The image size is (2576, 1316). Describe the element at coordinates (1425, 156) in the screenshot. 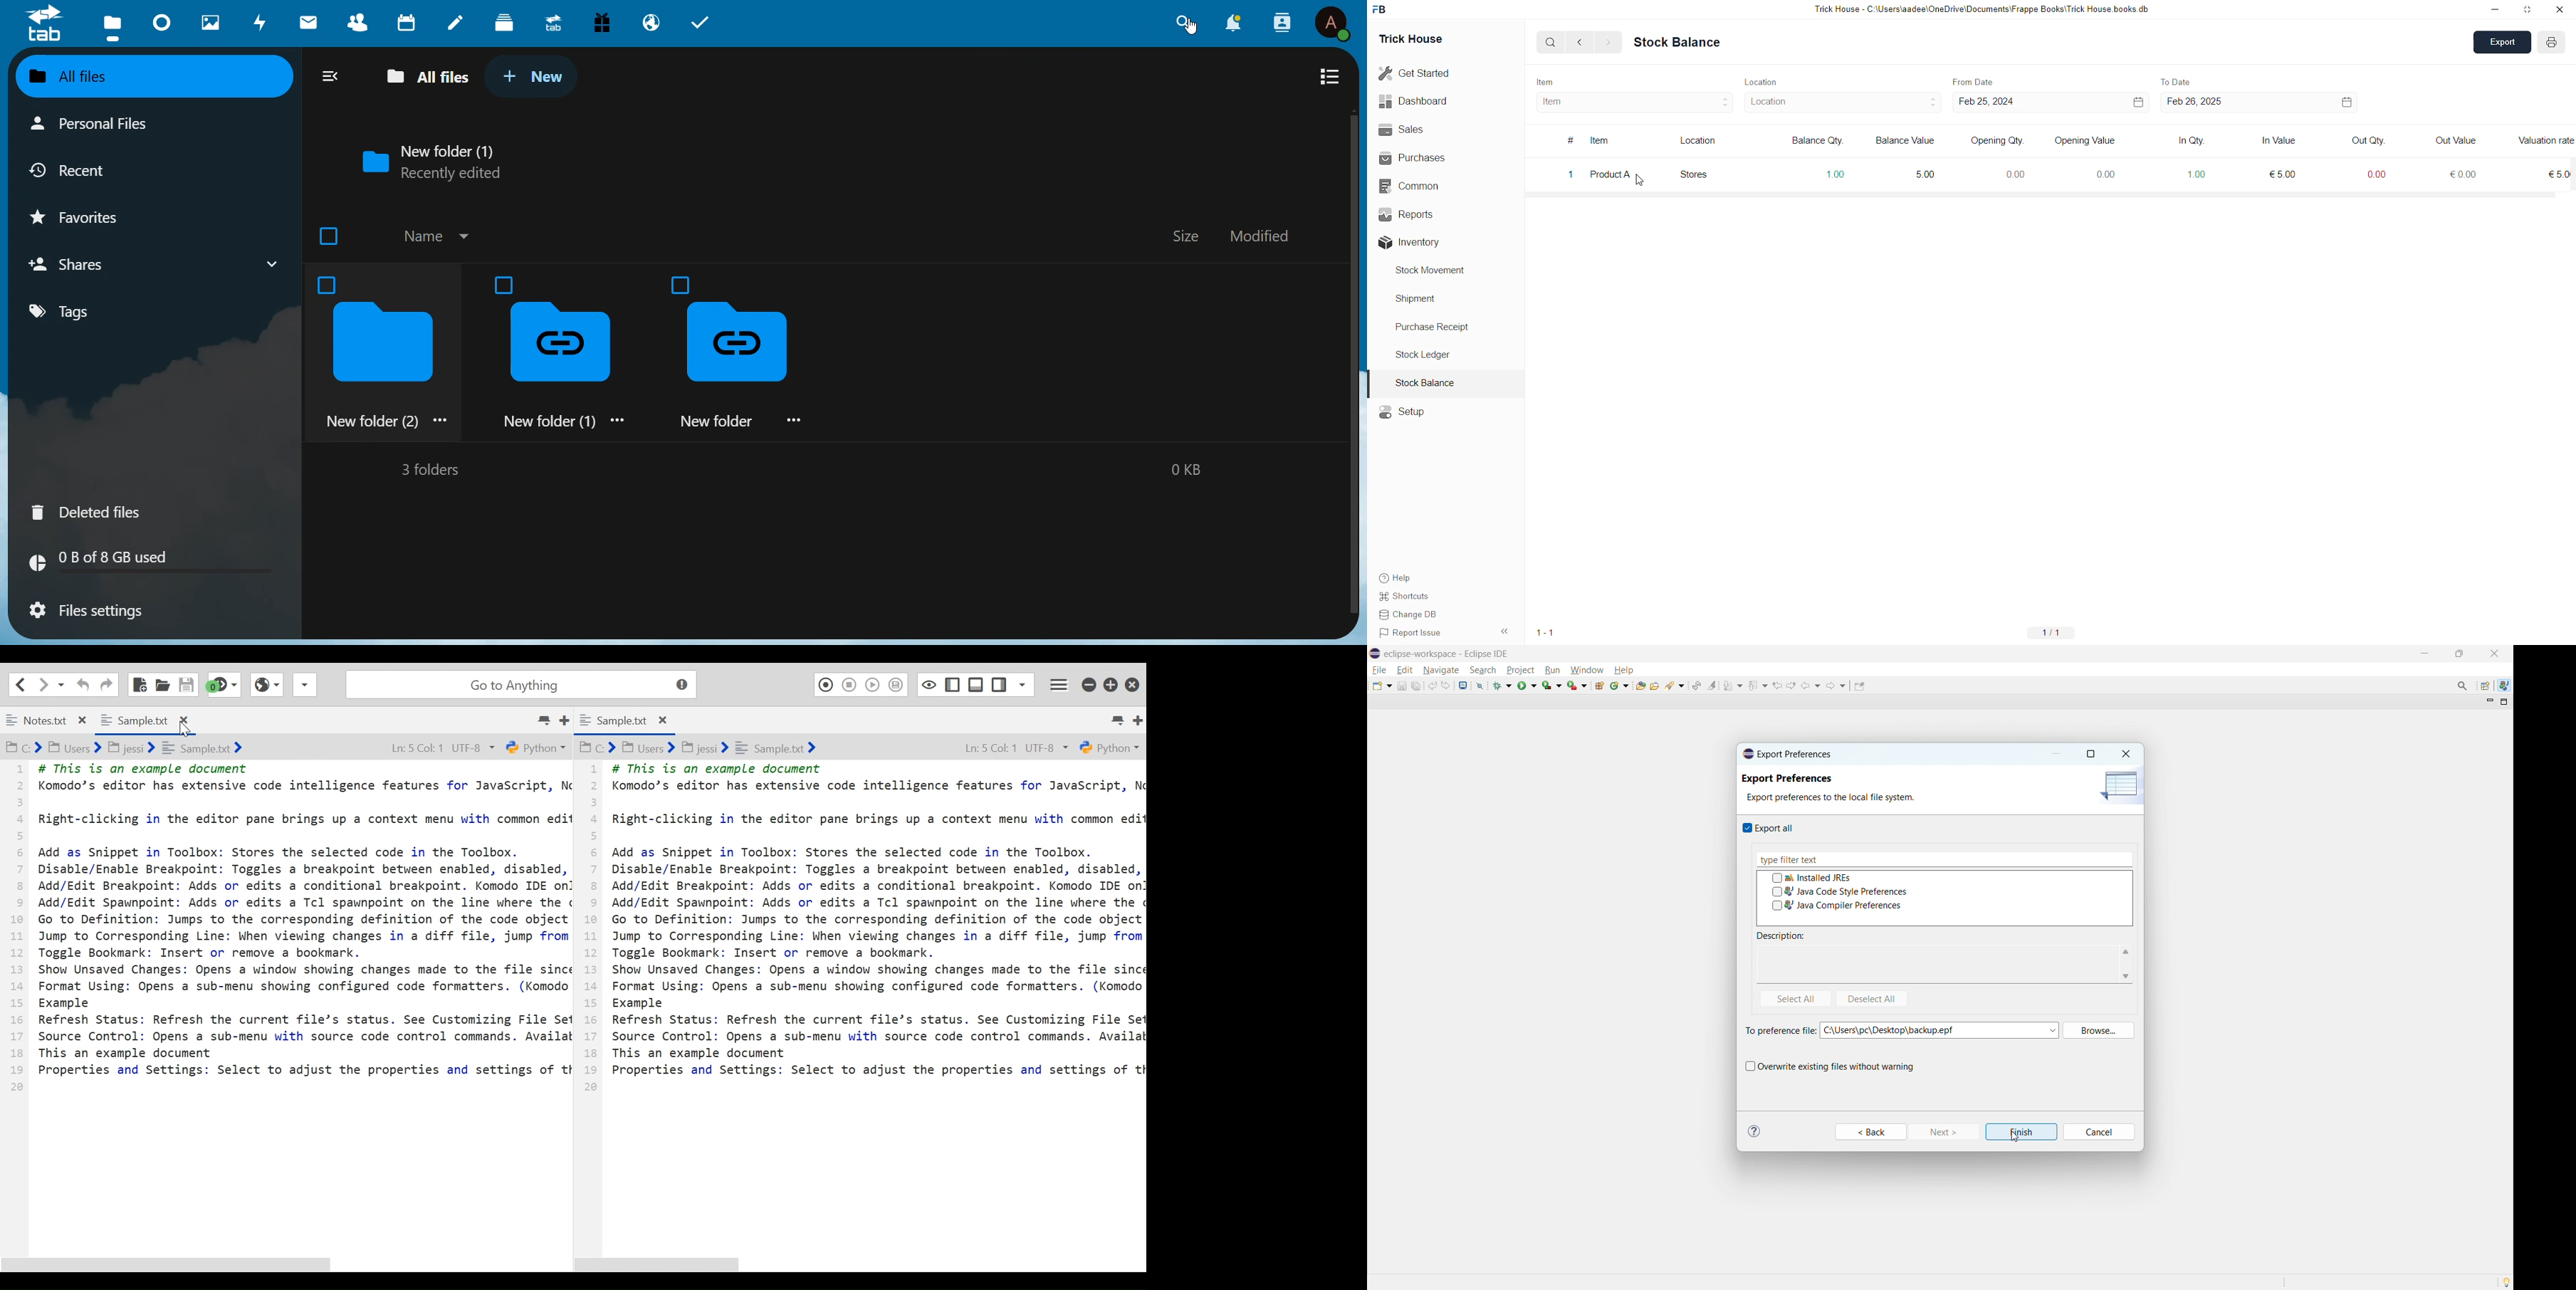

I see `Purchases` at that location.